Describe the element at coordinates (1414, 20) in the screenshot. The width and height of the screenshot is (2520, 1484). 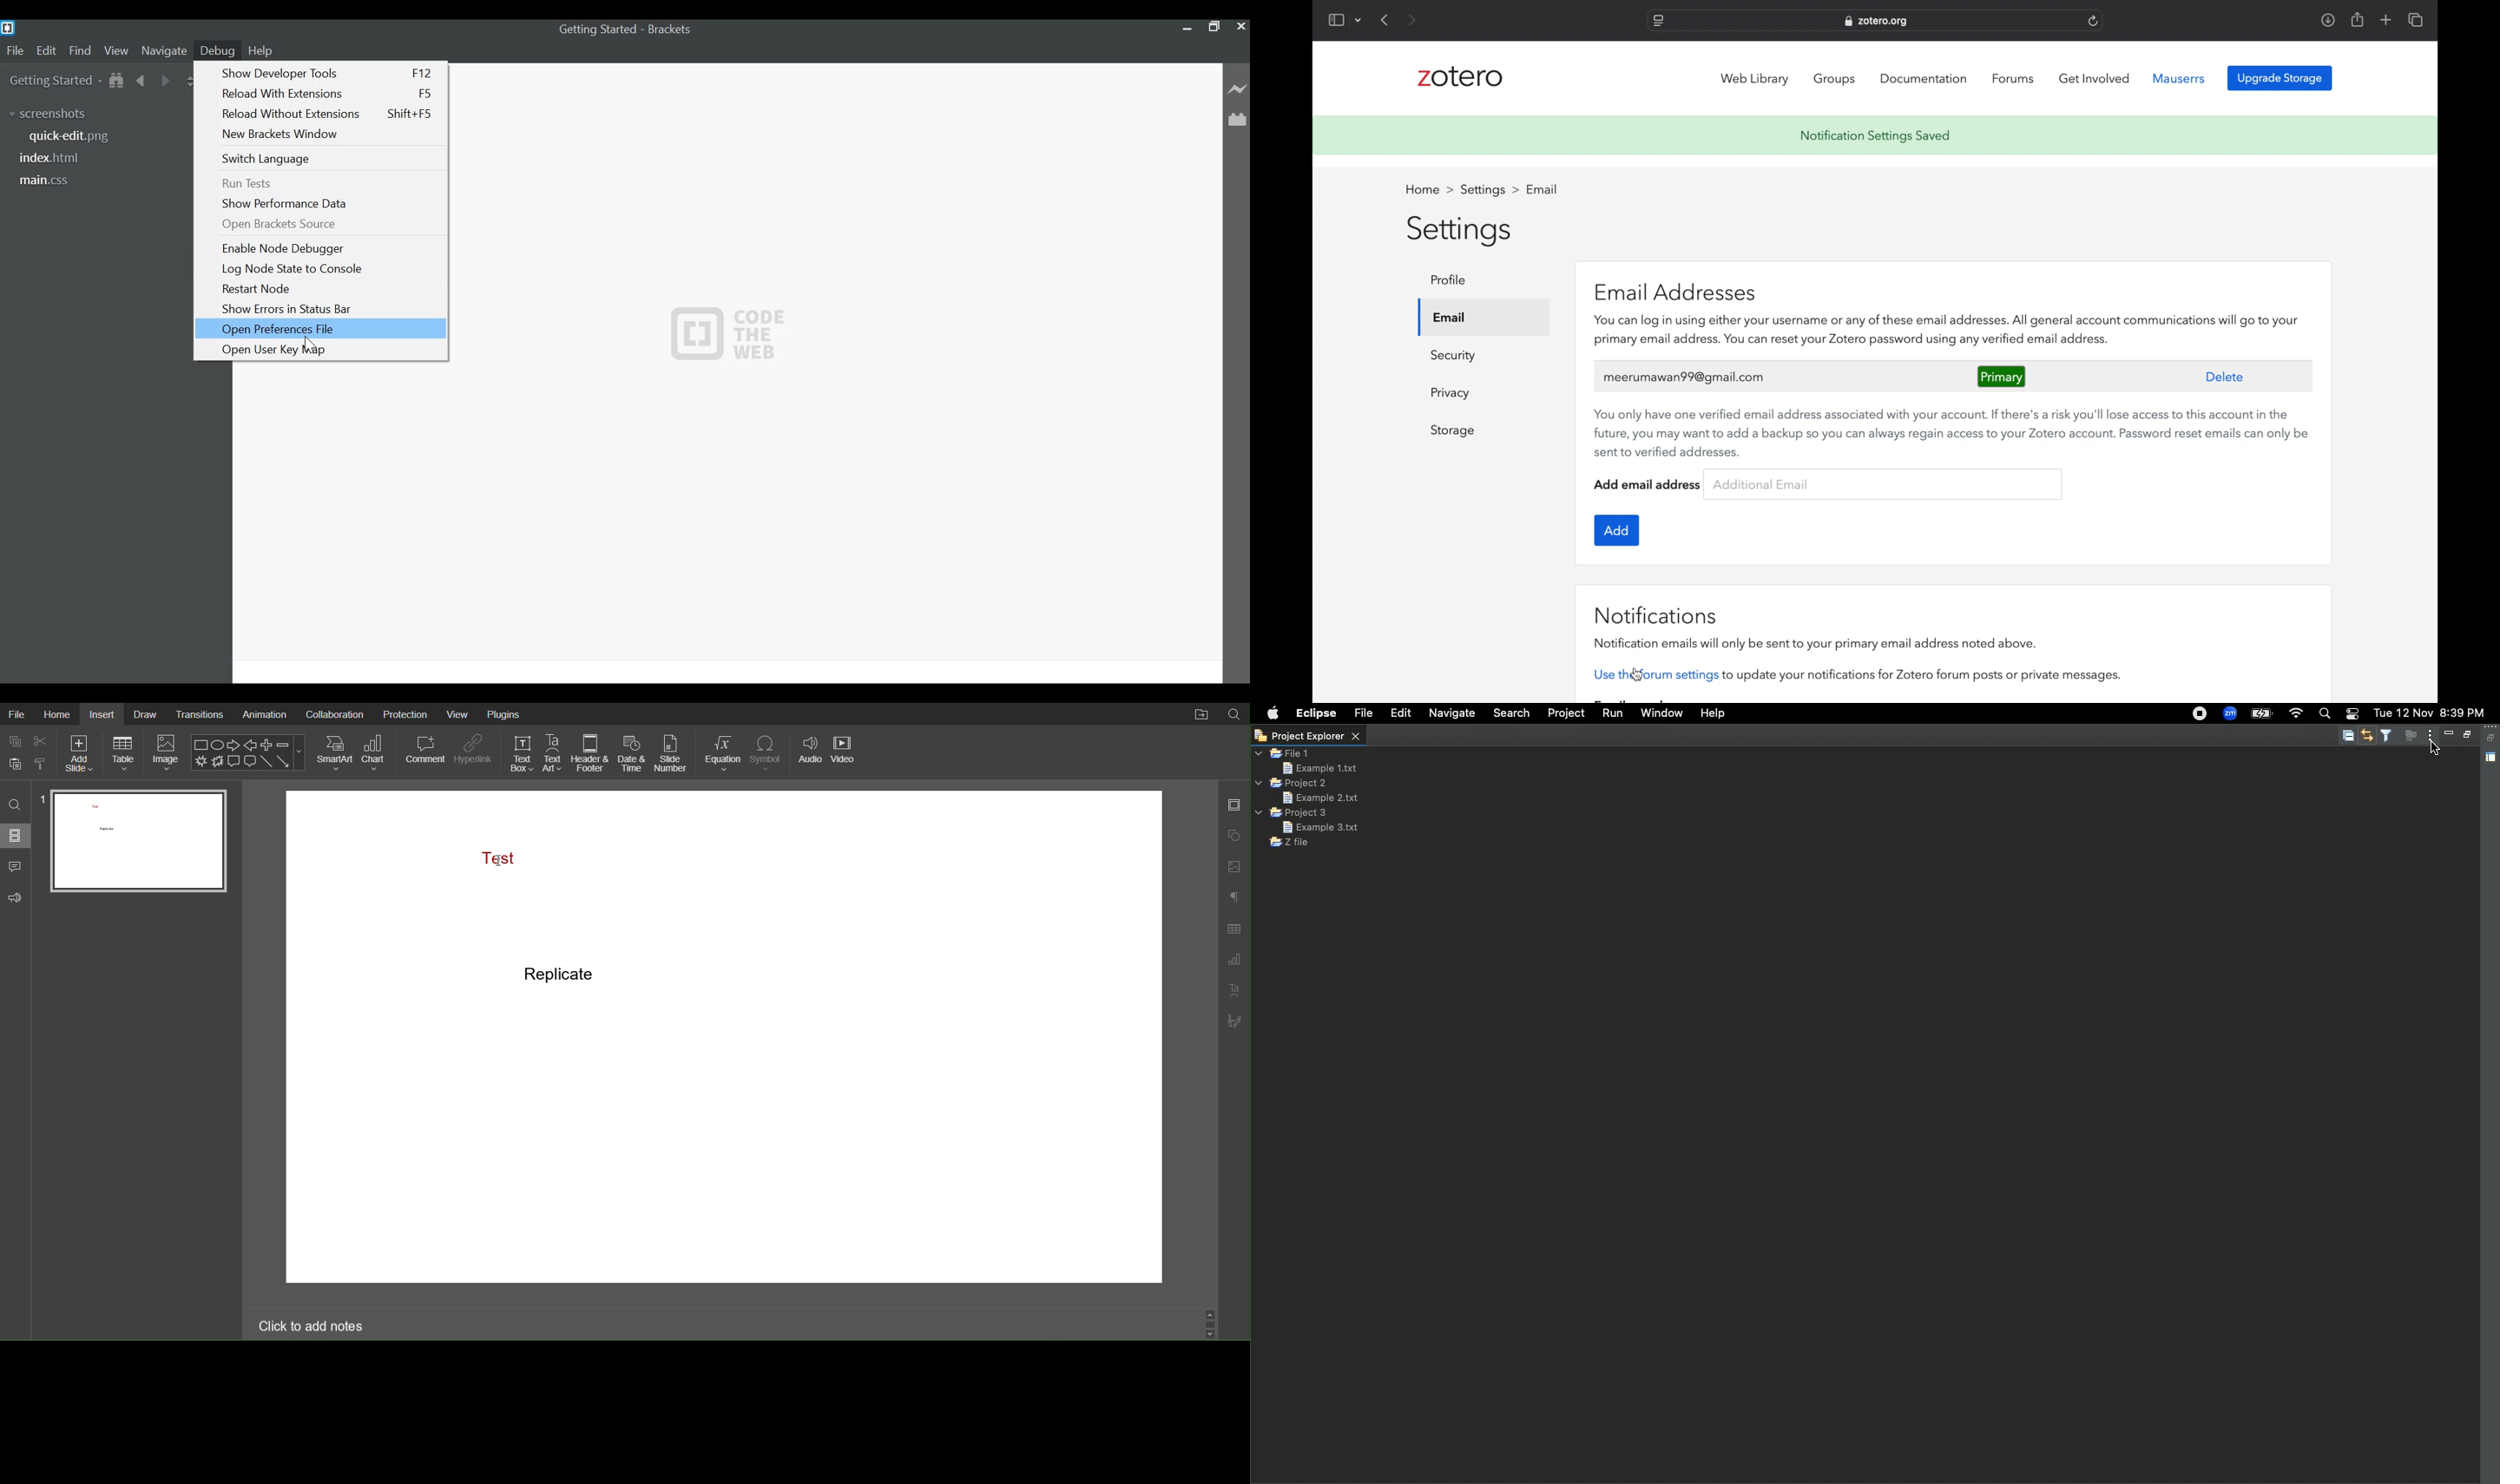
I see `next` at that location.